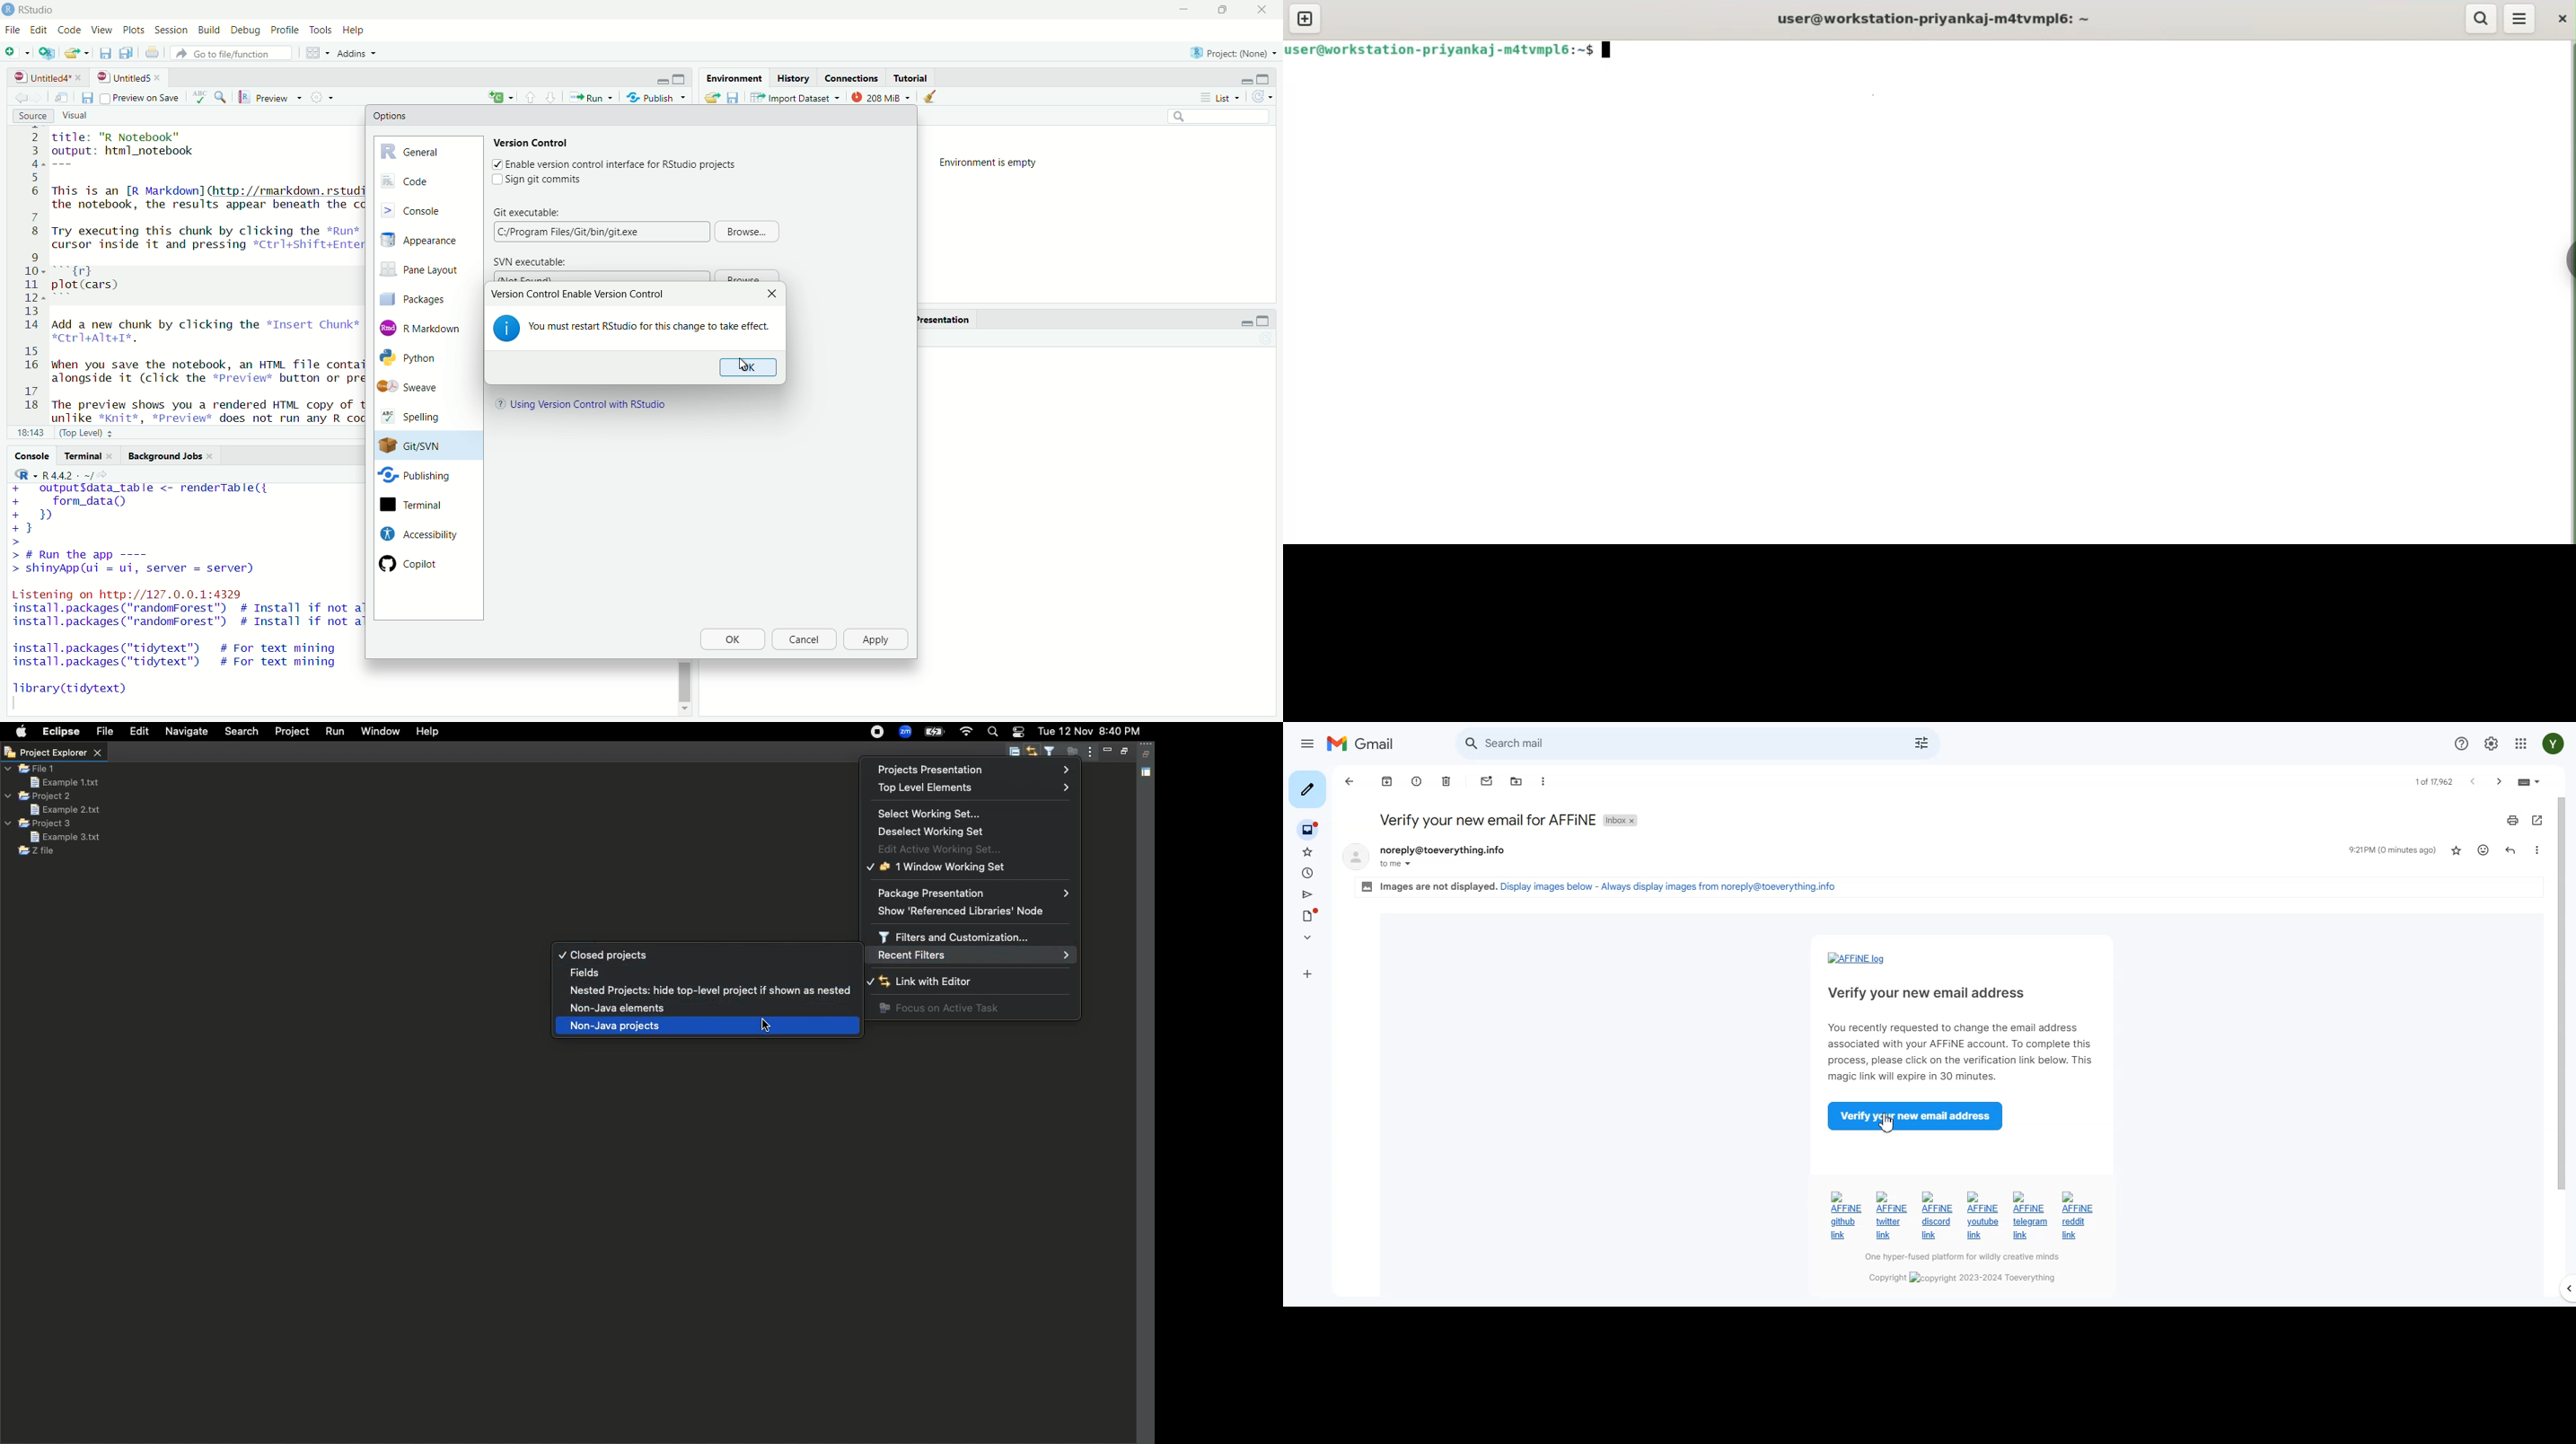 Image resolution: width=2576 pixels, height=1456 pixels. Describe the element at coordinates (106, 53) in the screenshot. I see `save current document` at that location.